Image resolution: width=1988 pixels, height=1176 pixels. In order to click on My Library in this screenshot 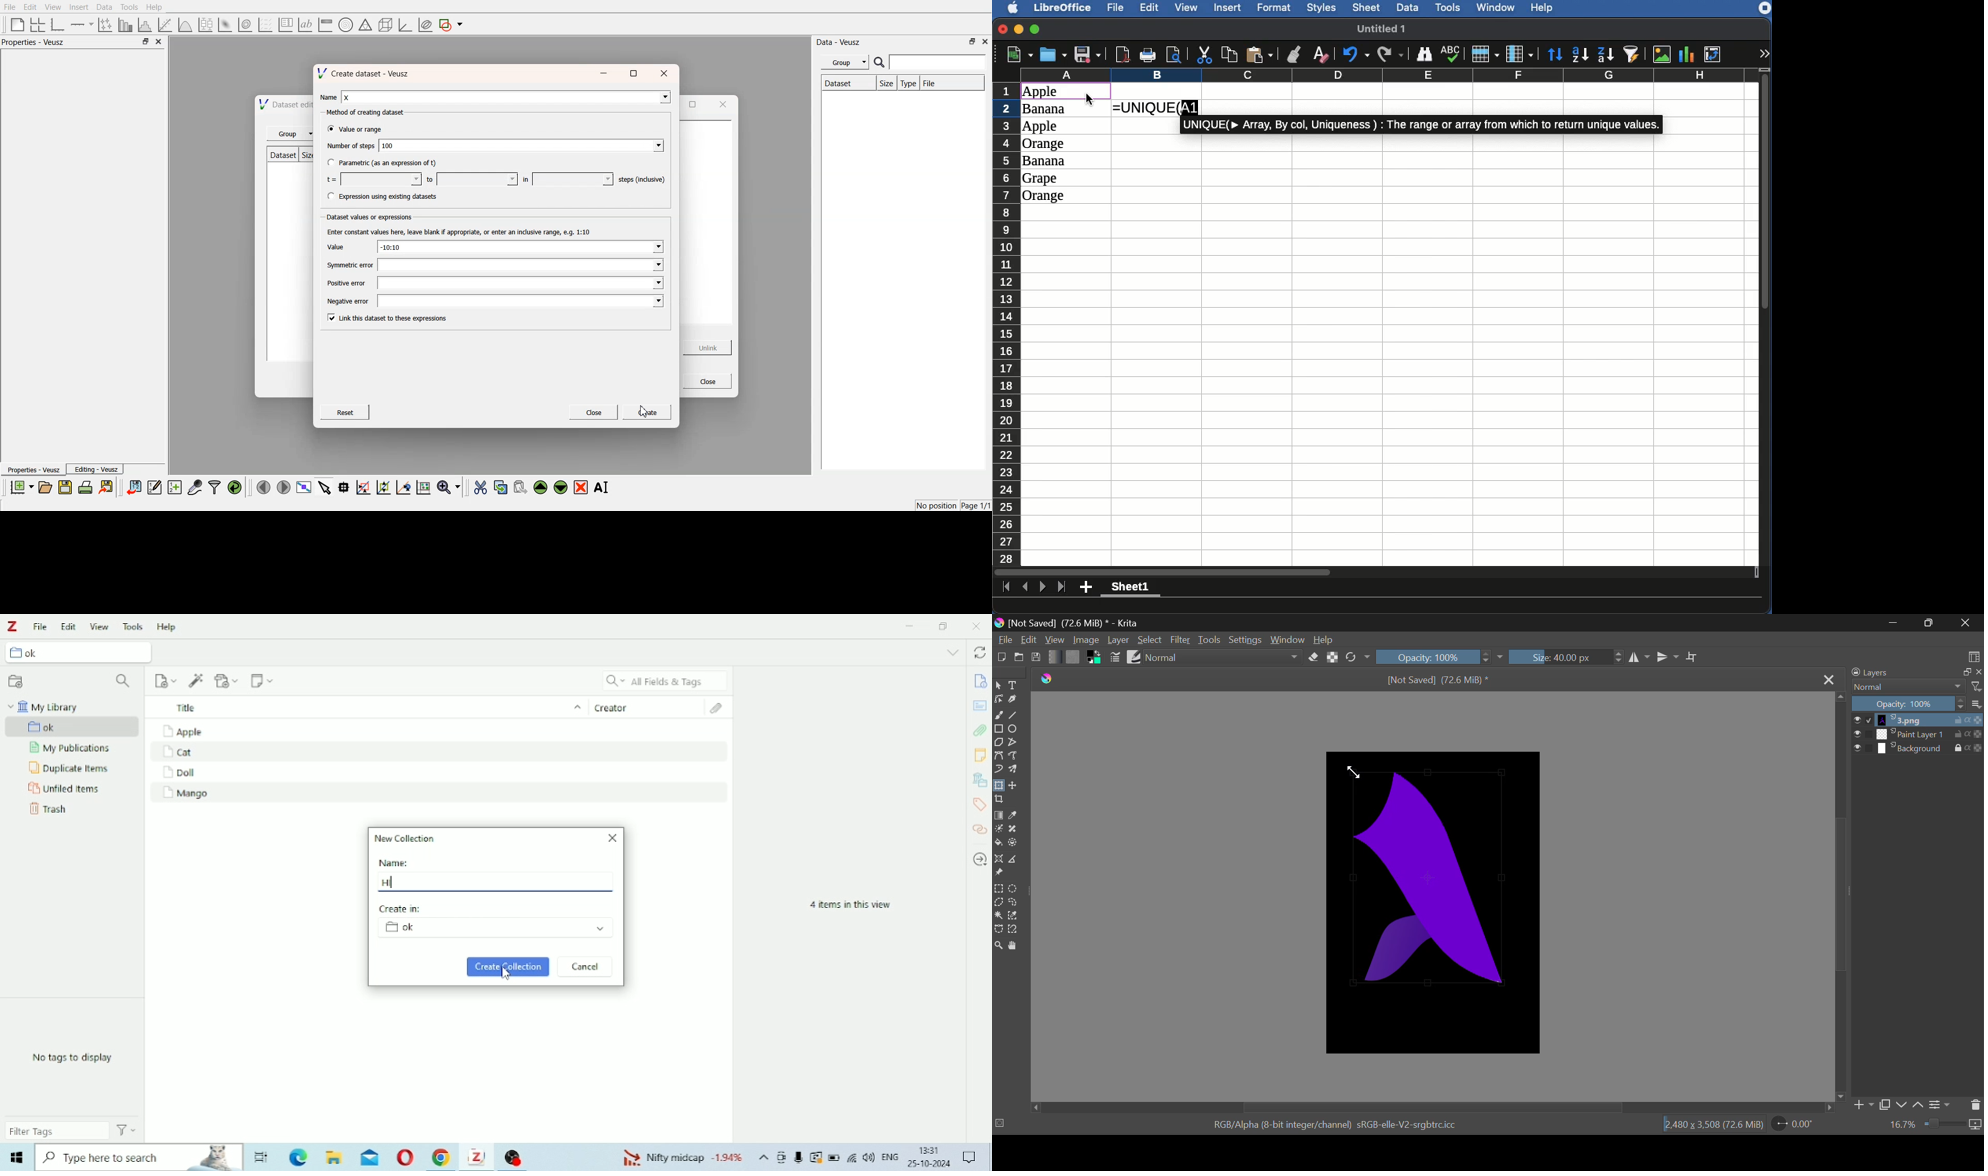, I will do `click(45, 707)`.